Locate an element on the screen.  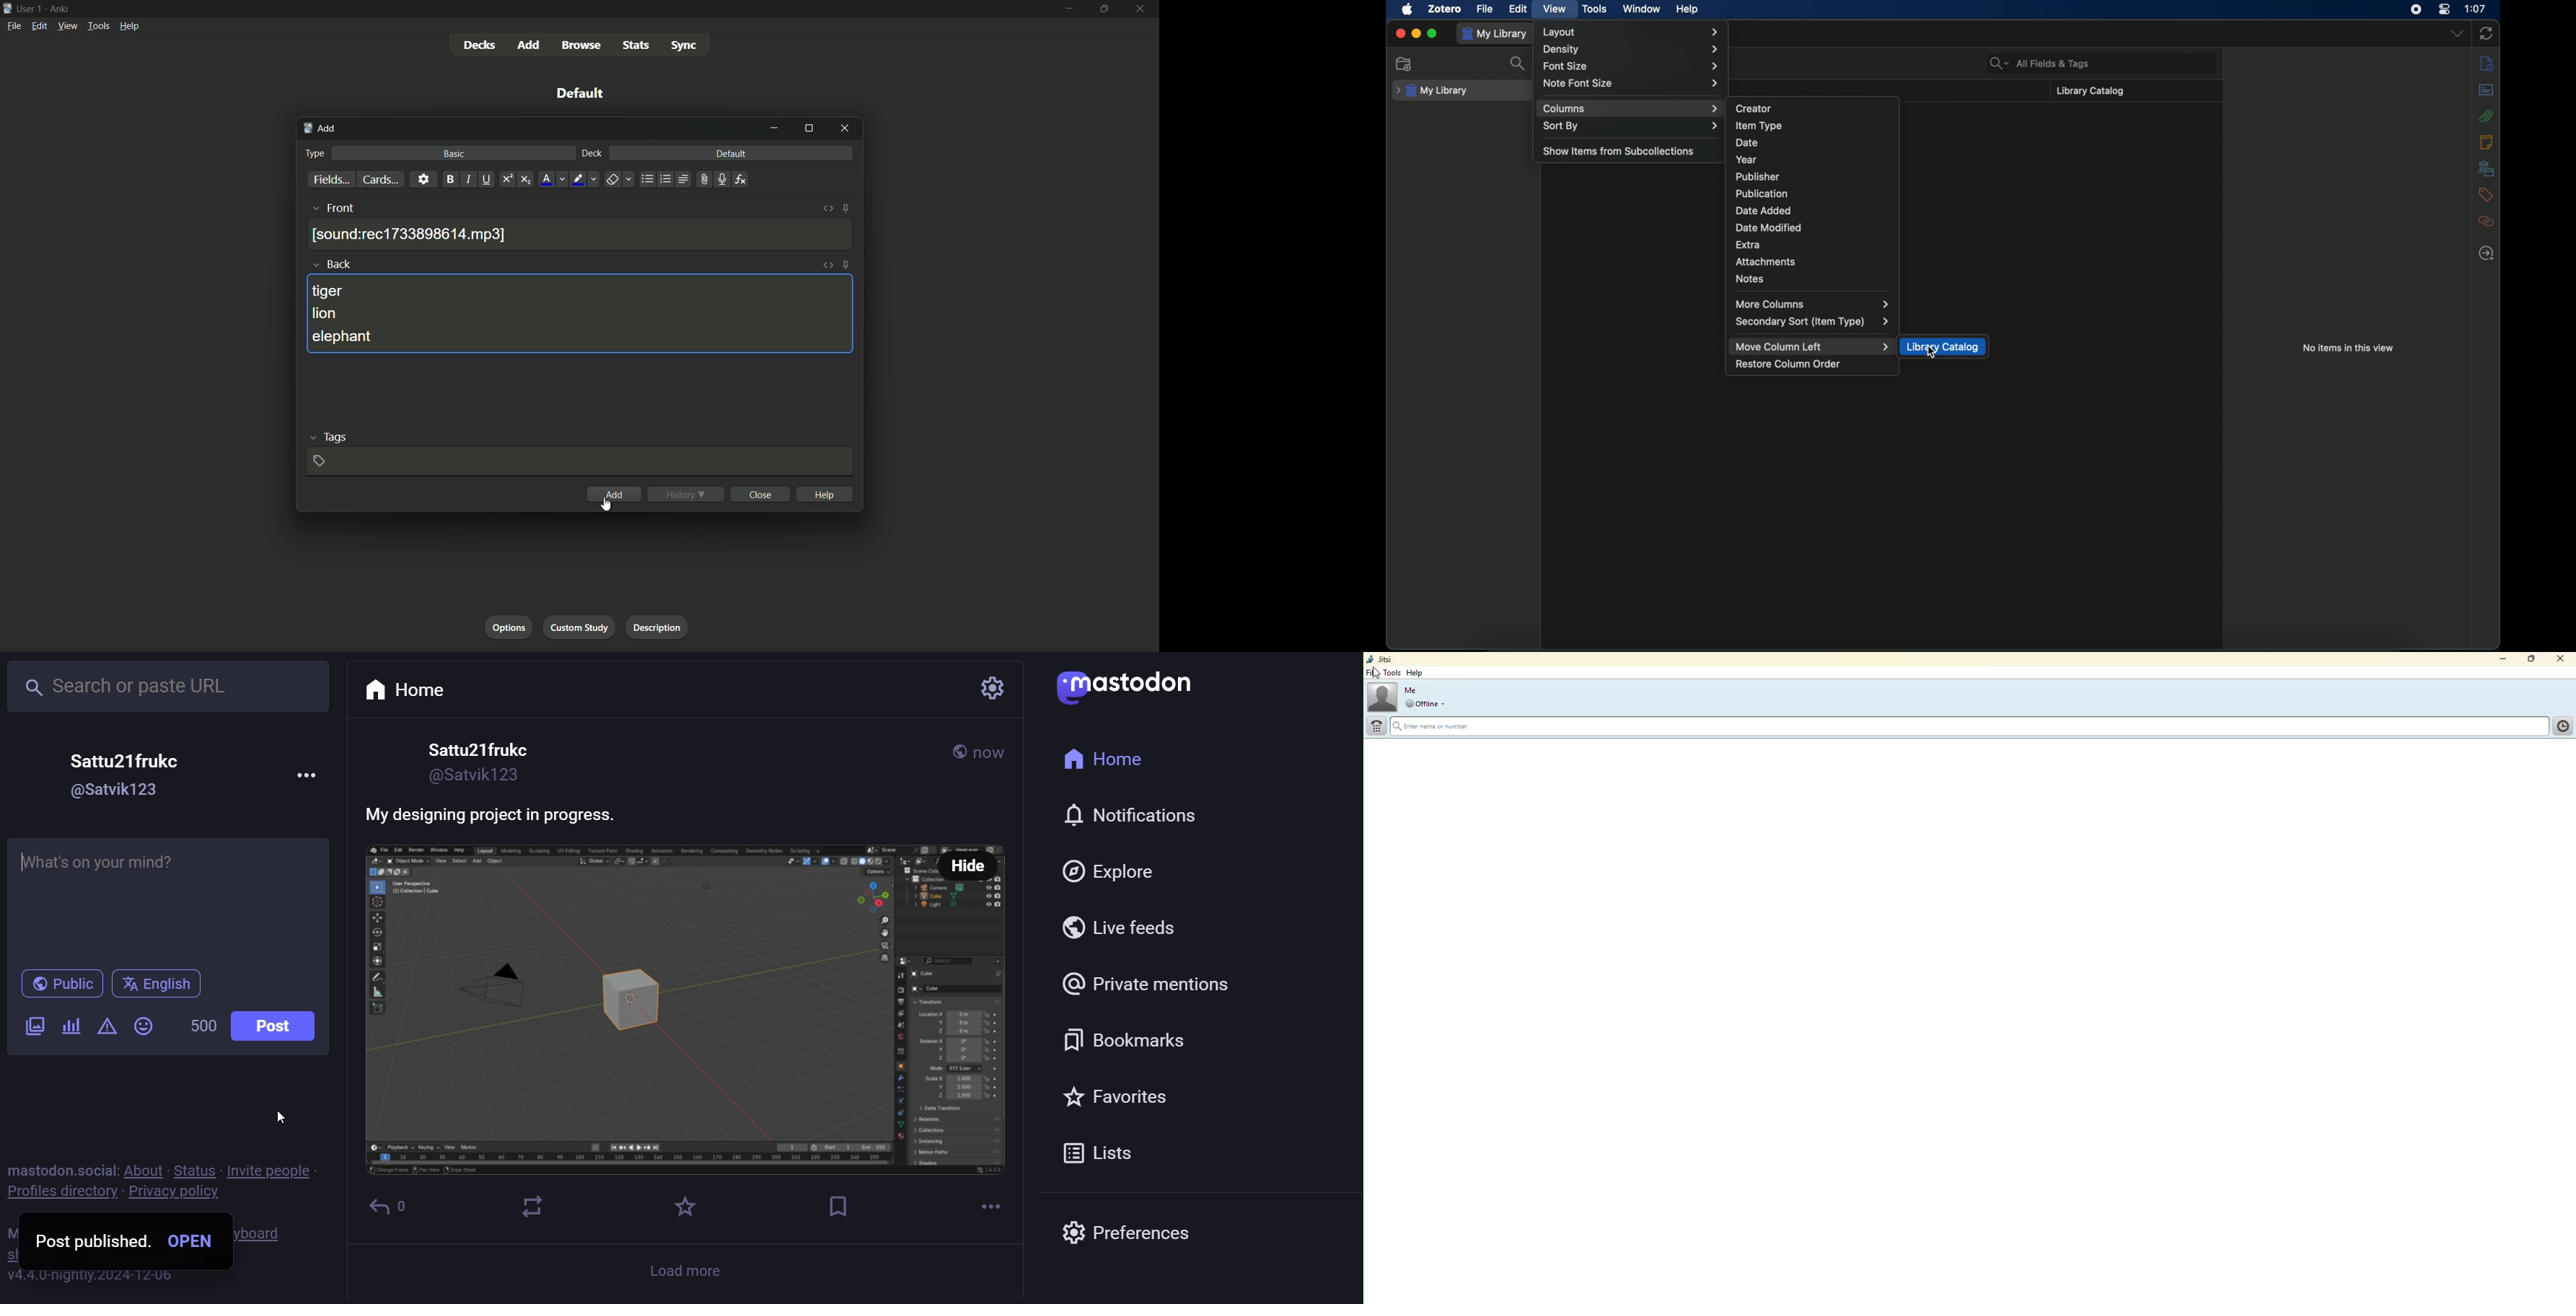
list is located at coordinates (1091, 1154).